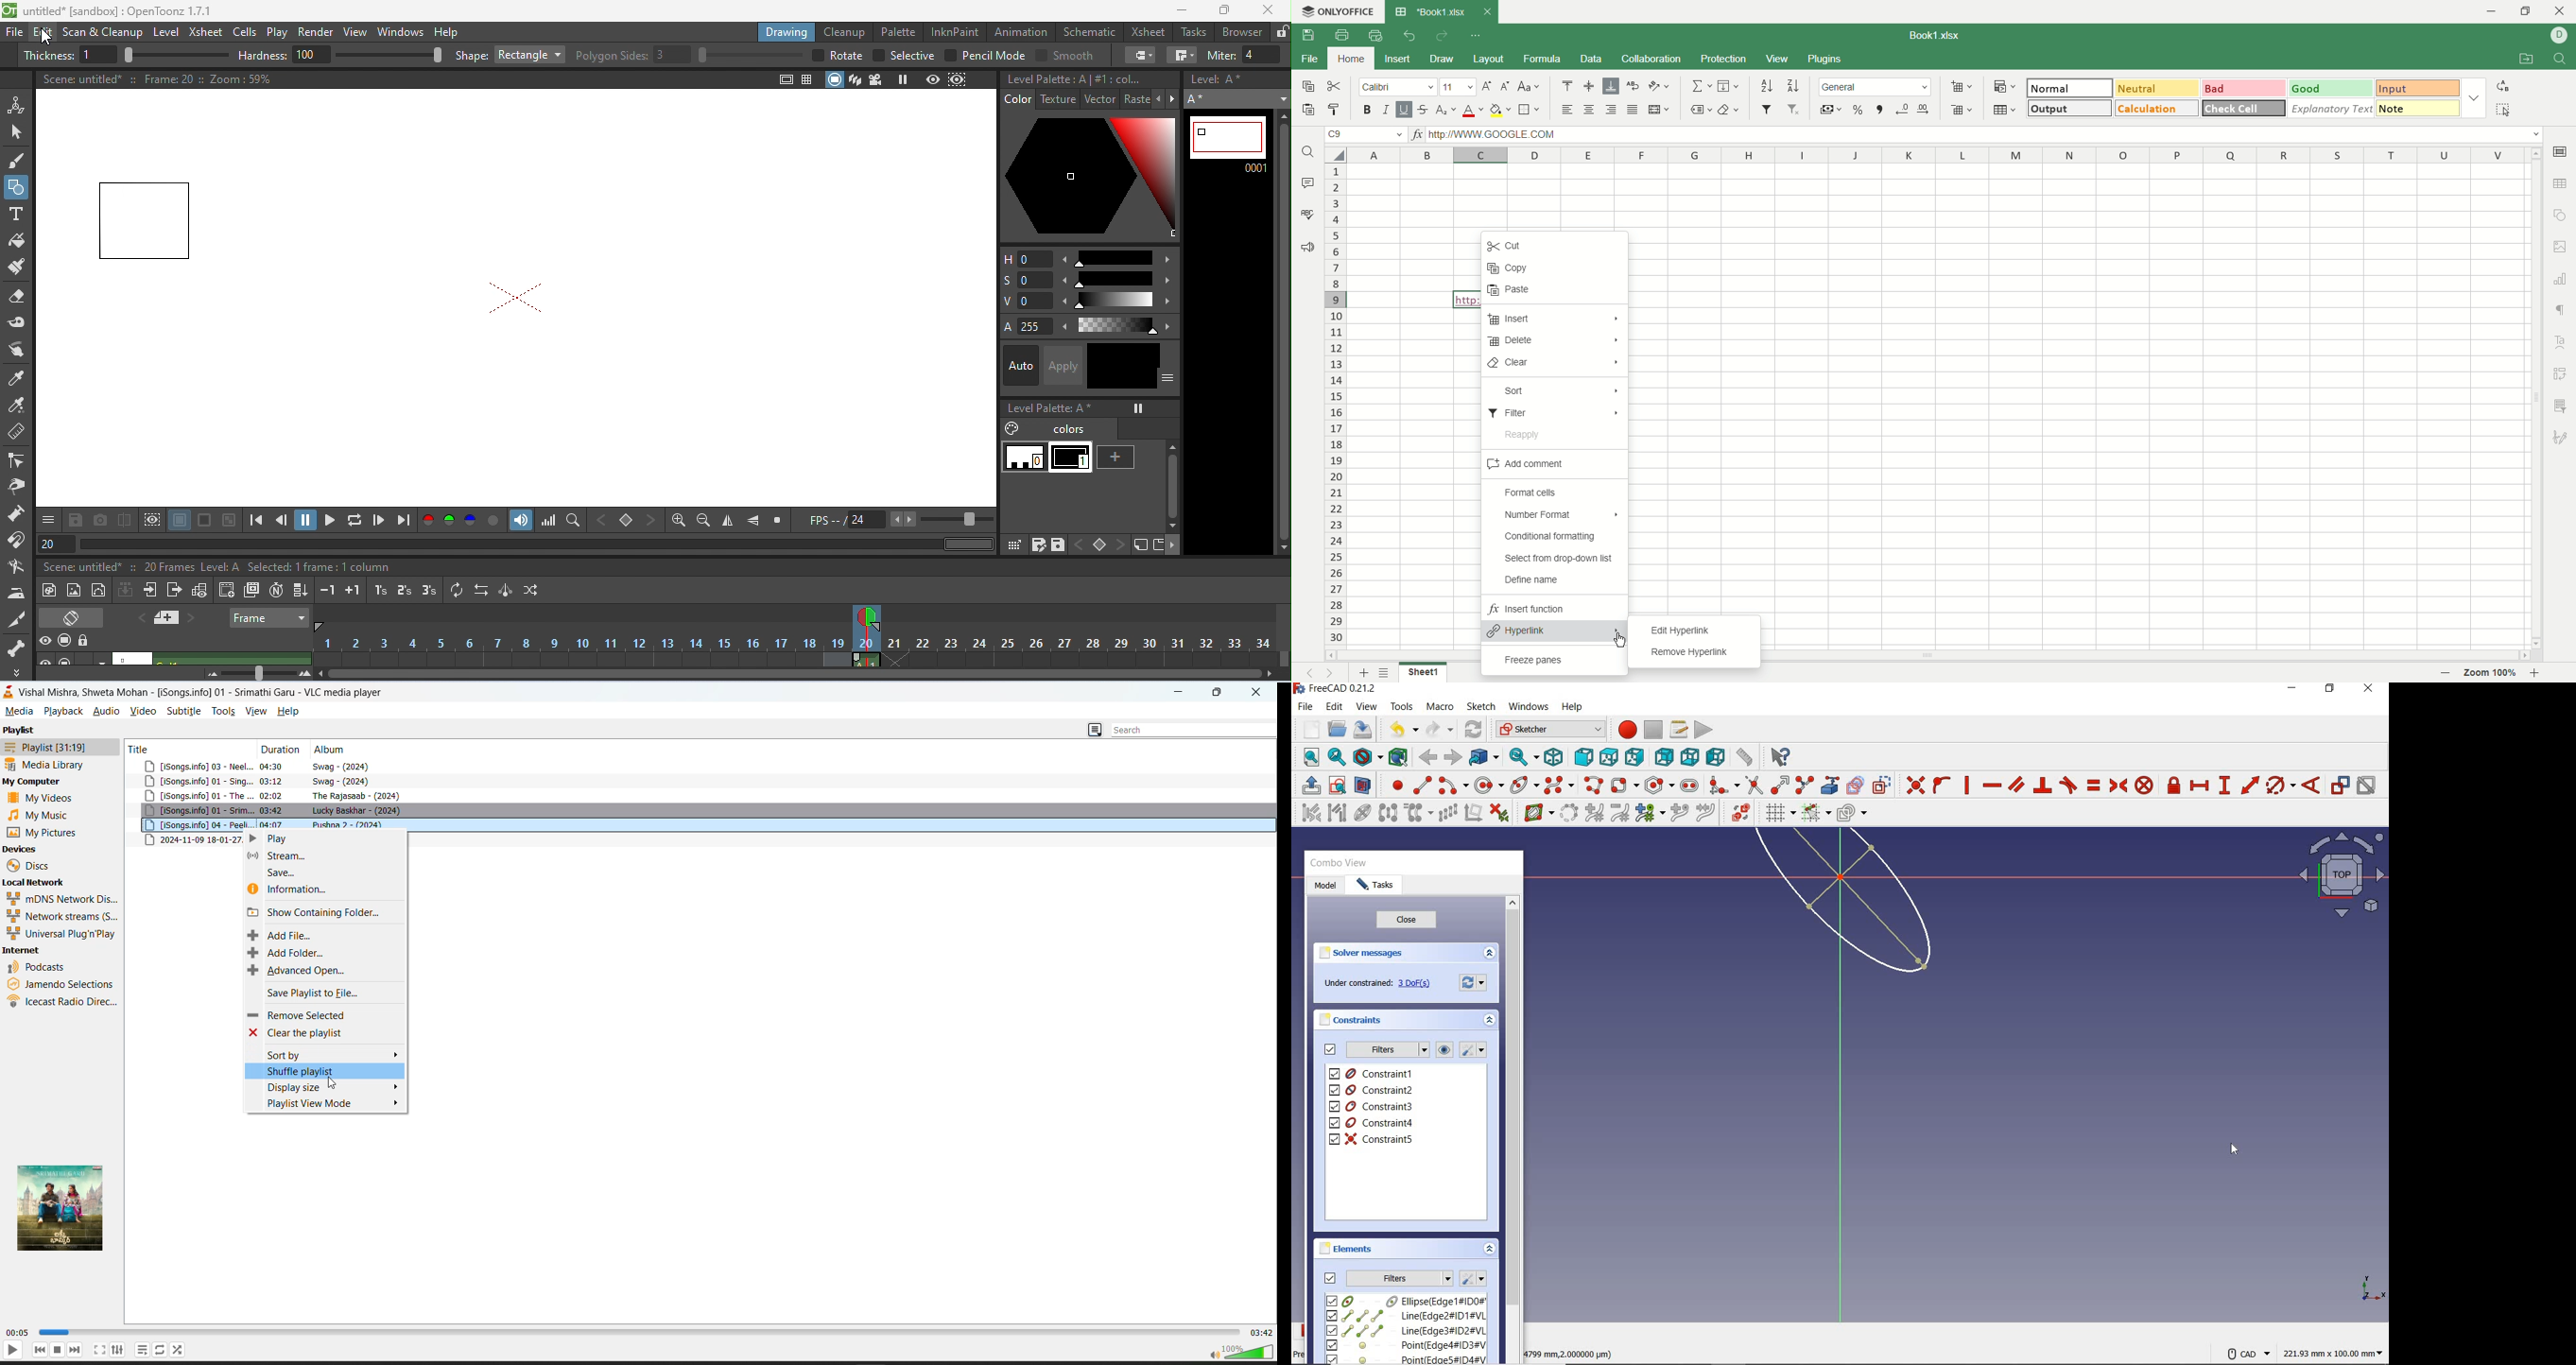 This screenshot has width=2576, height=1372. I want to click on create external geometry, so click(1829, 785).